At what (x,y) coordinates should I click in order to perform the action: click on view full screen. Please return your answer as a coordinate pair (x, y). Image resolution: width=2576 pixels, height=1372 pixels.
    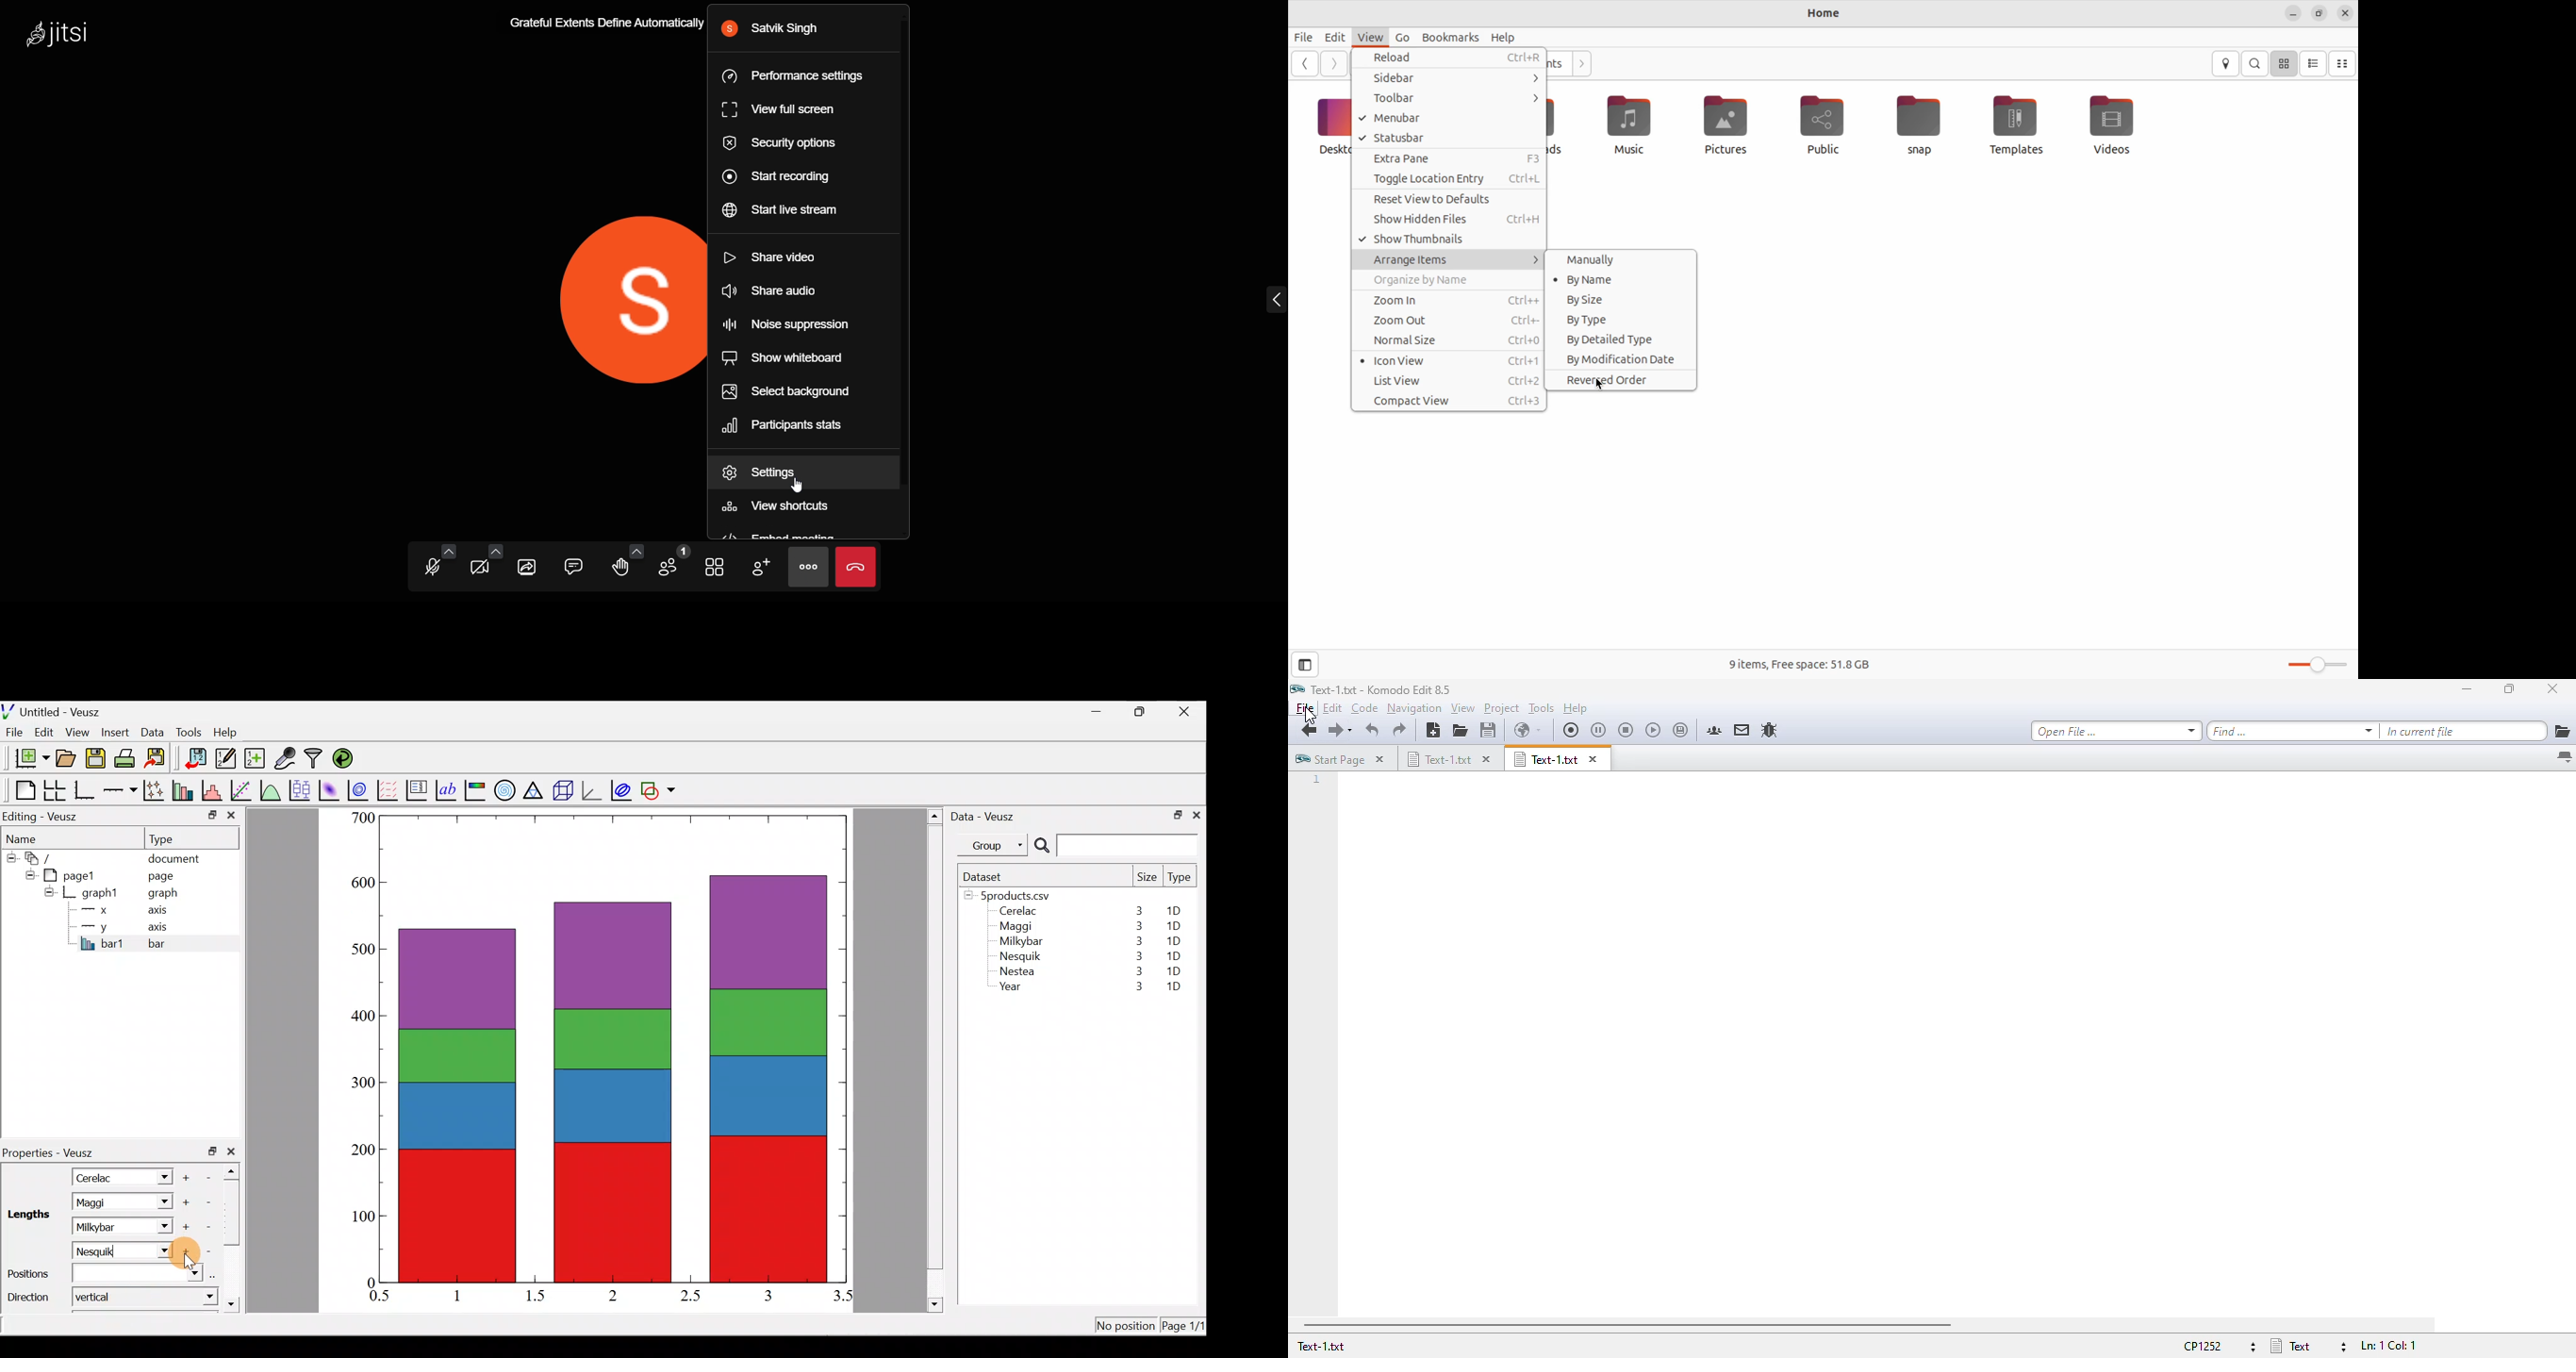
    Looking at the image, I should click on (777, 109).